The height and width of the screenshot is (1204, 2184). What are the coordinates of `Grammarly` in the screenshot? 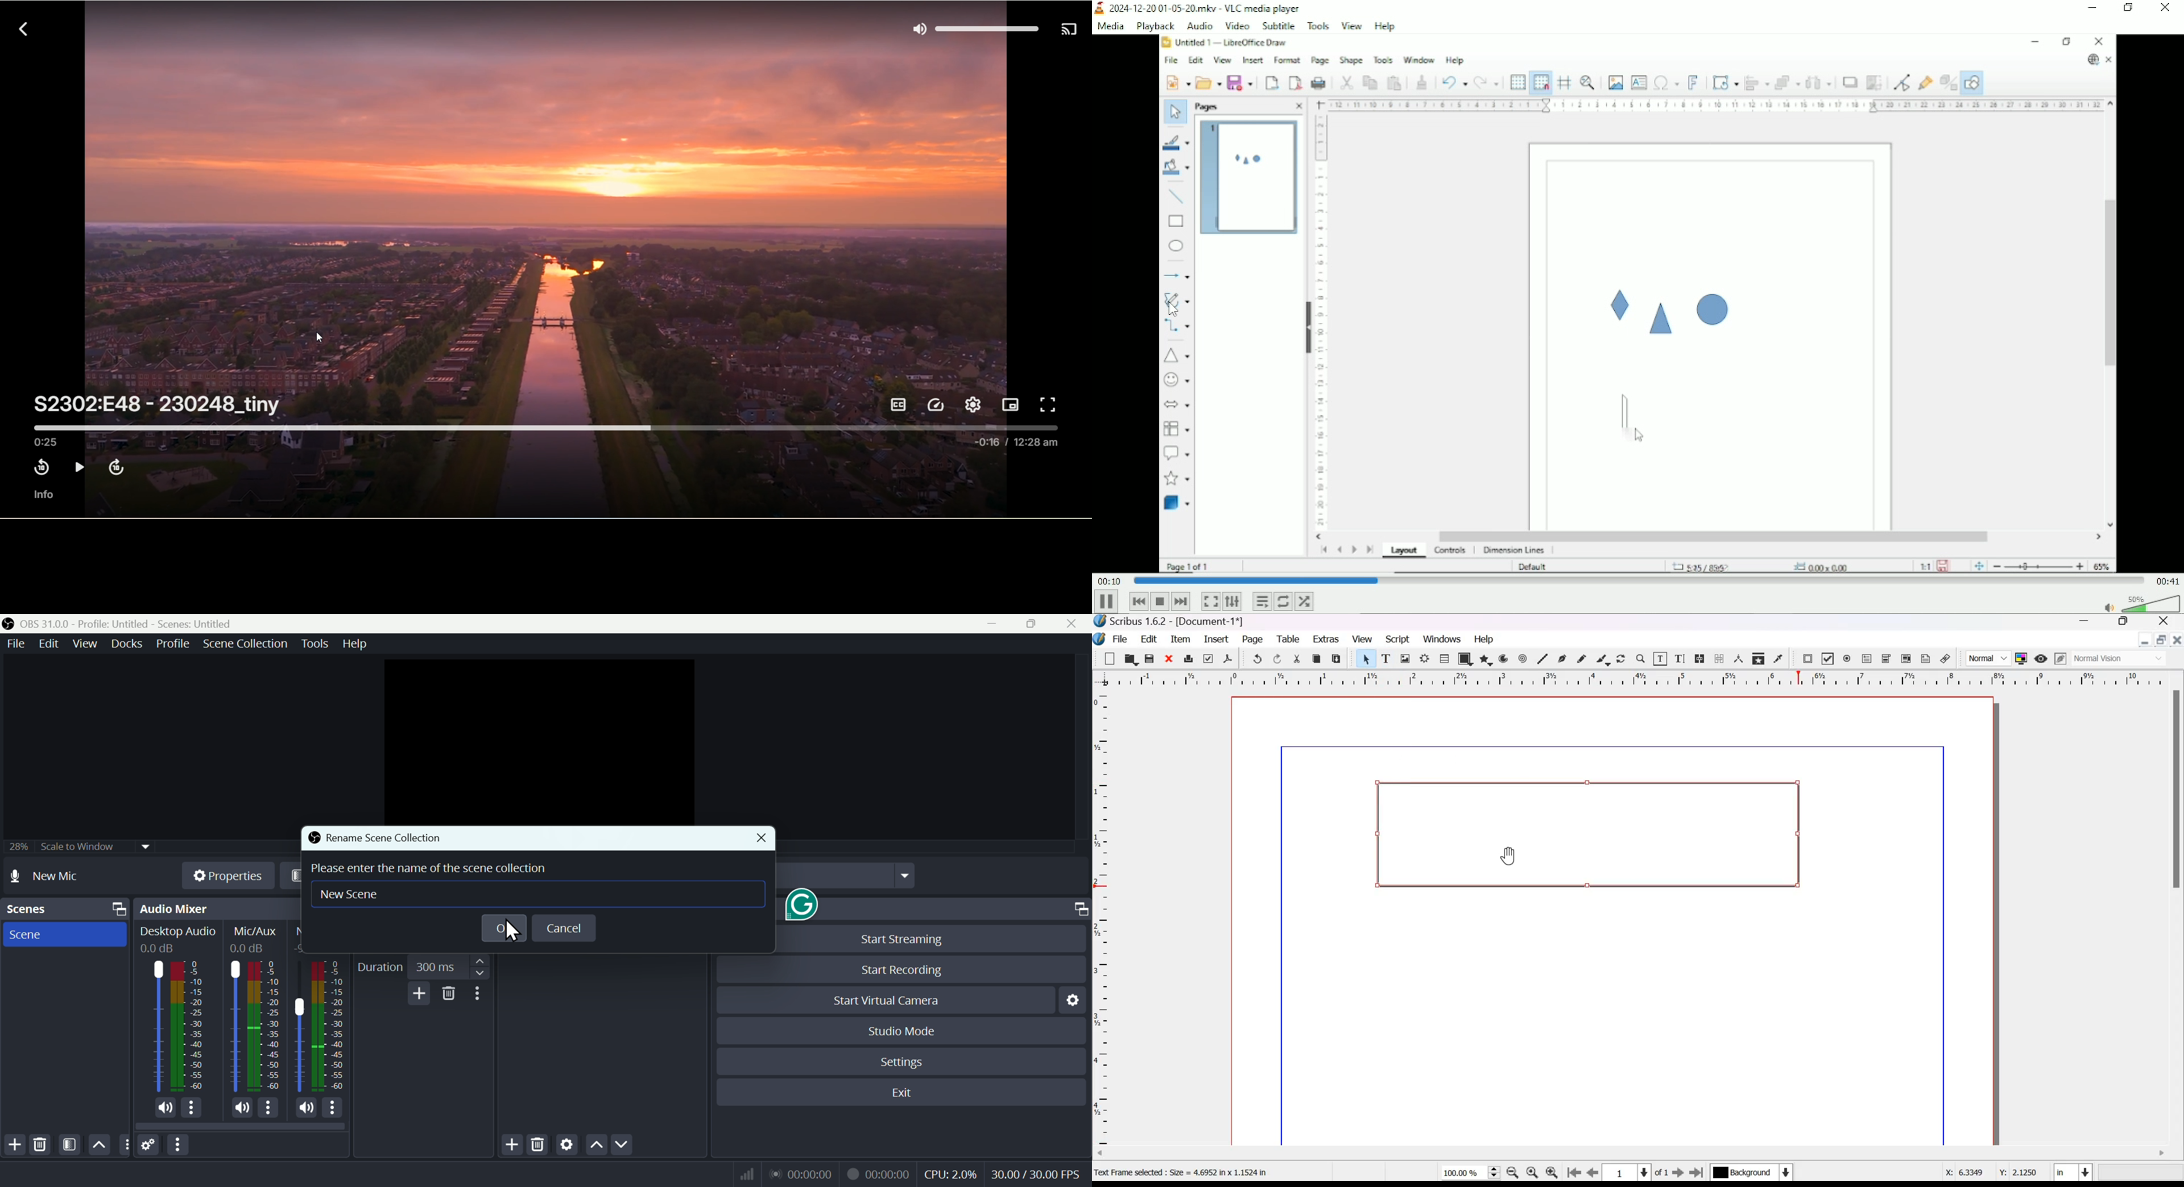 It's located at (799, 905).